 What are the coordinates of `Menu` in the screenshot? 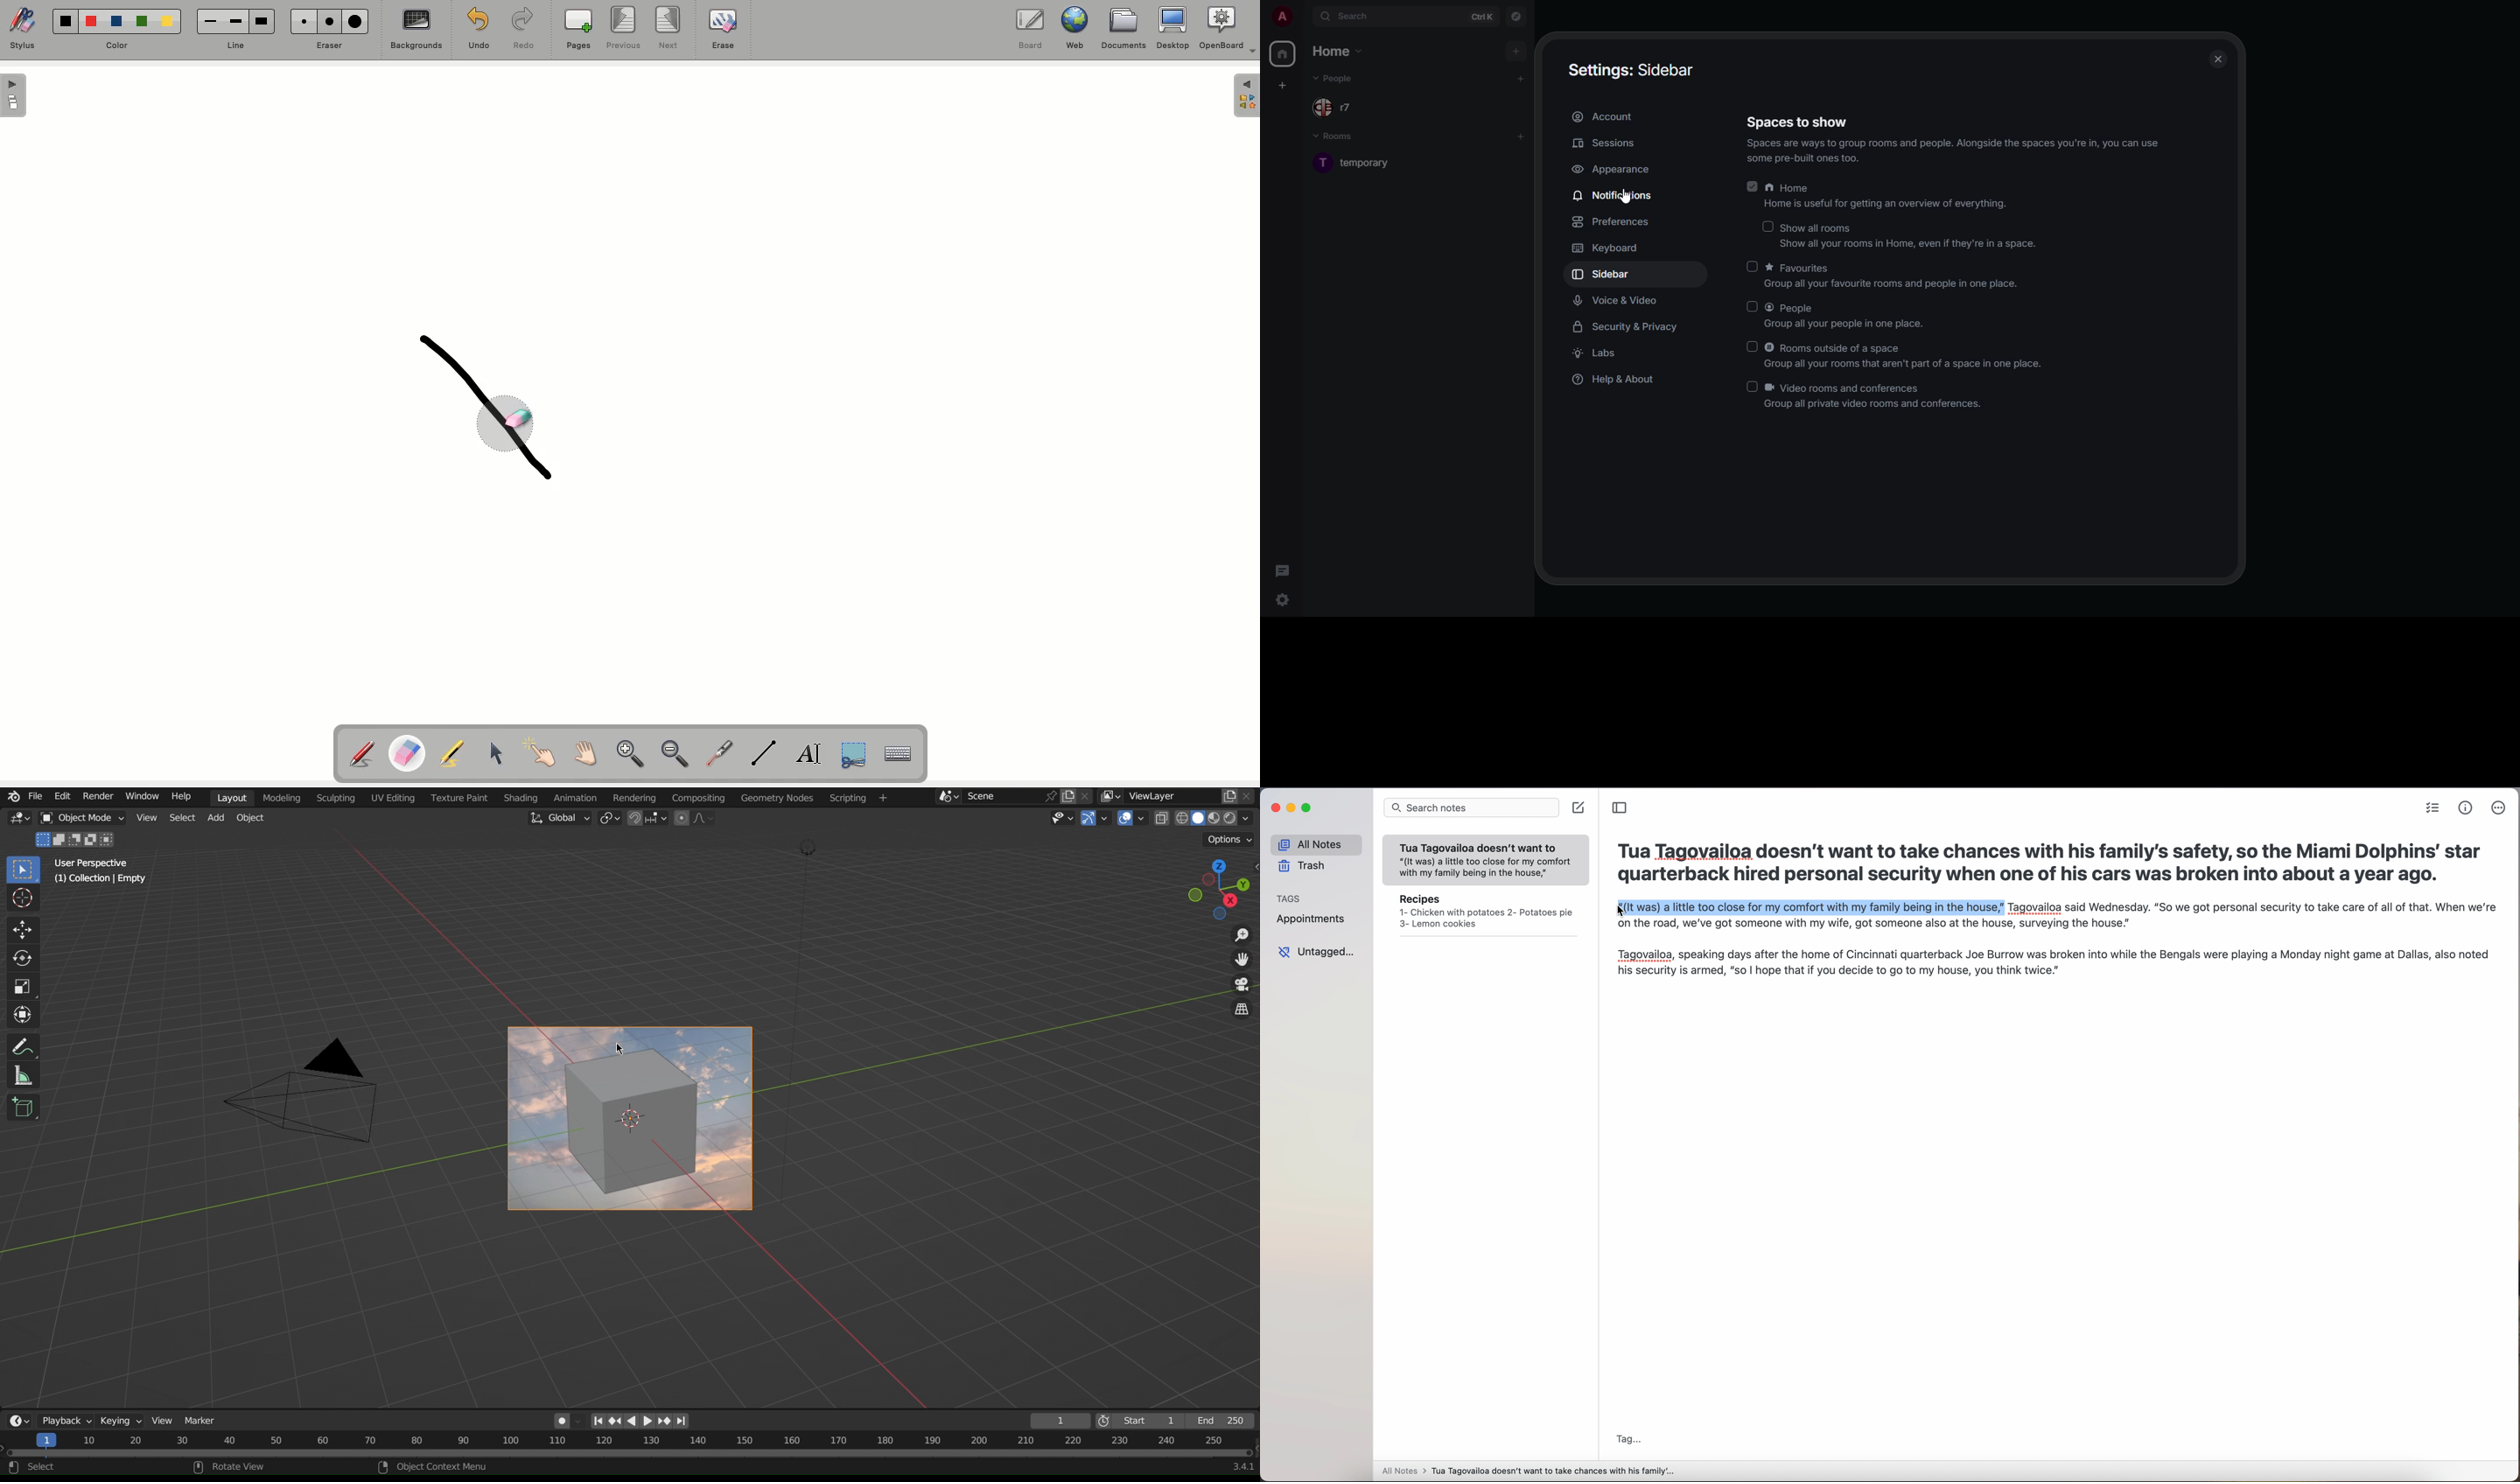 It's located at (1246, 97).